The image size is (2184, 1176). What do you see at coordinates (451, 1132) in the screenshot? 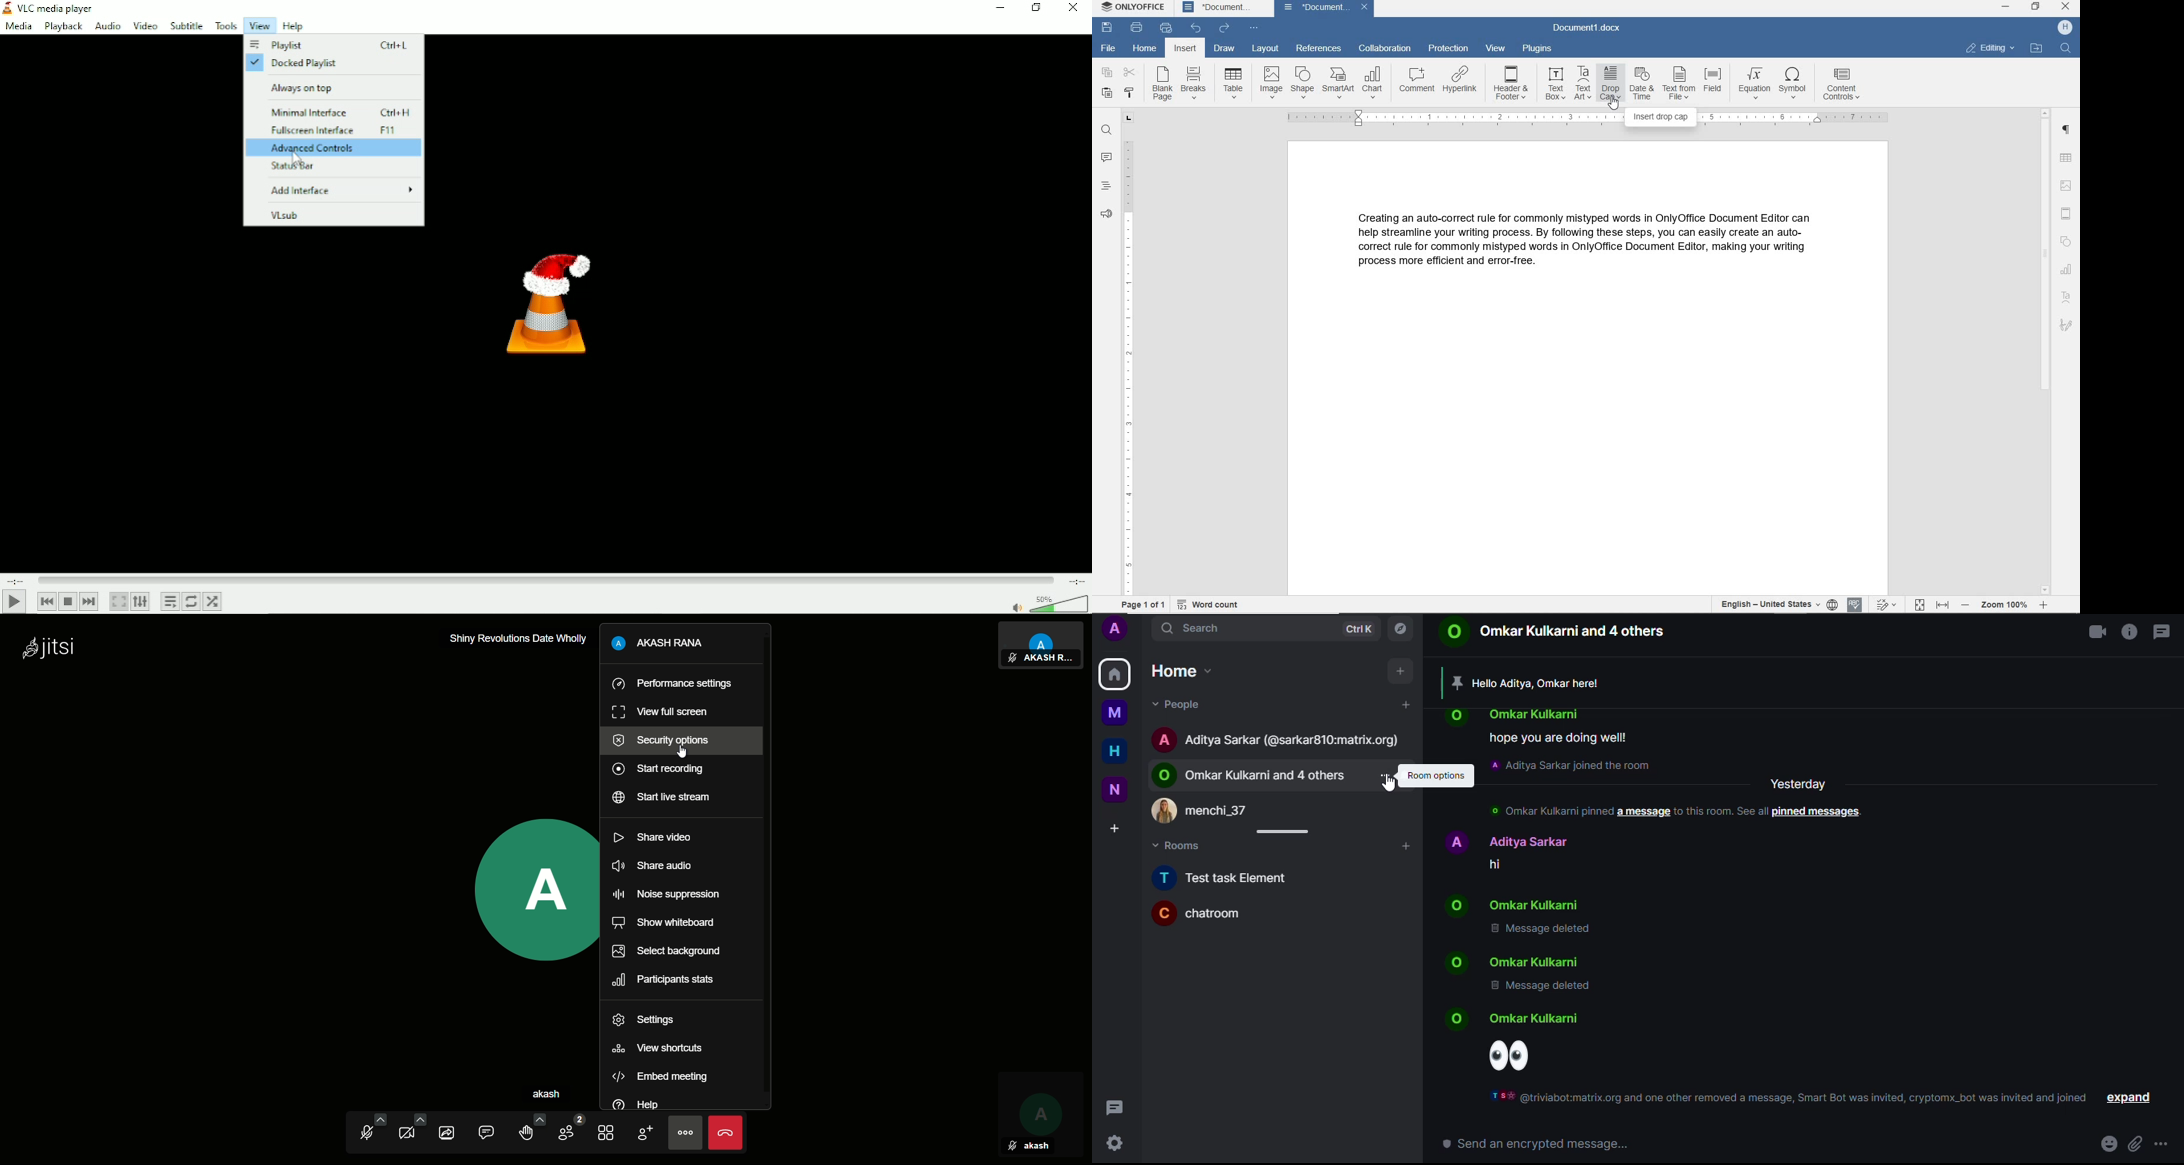
I see `start screen sharing` at bounding box center [451, 1132].